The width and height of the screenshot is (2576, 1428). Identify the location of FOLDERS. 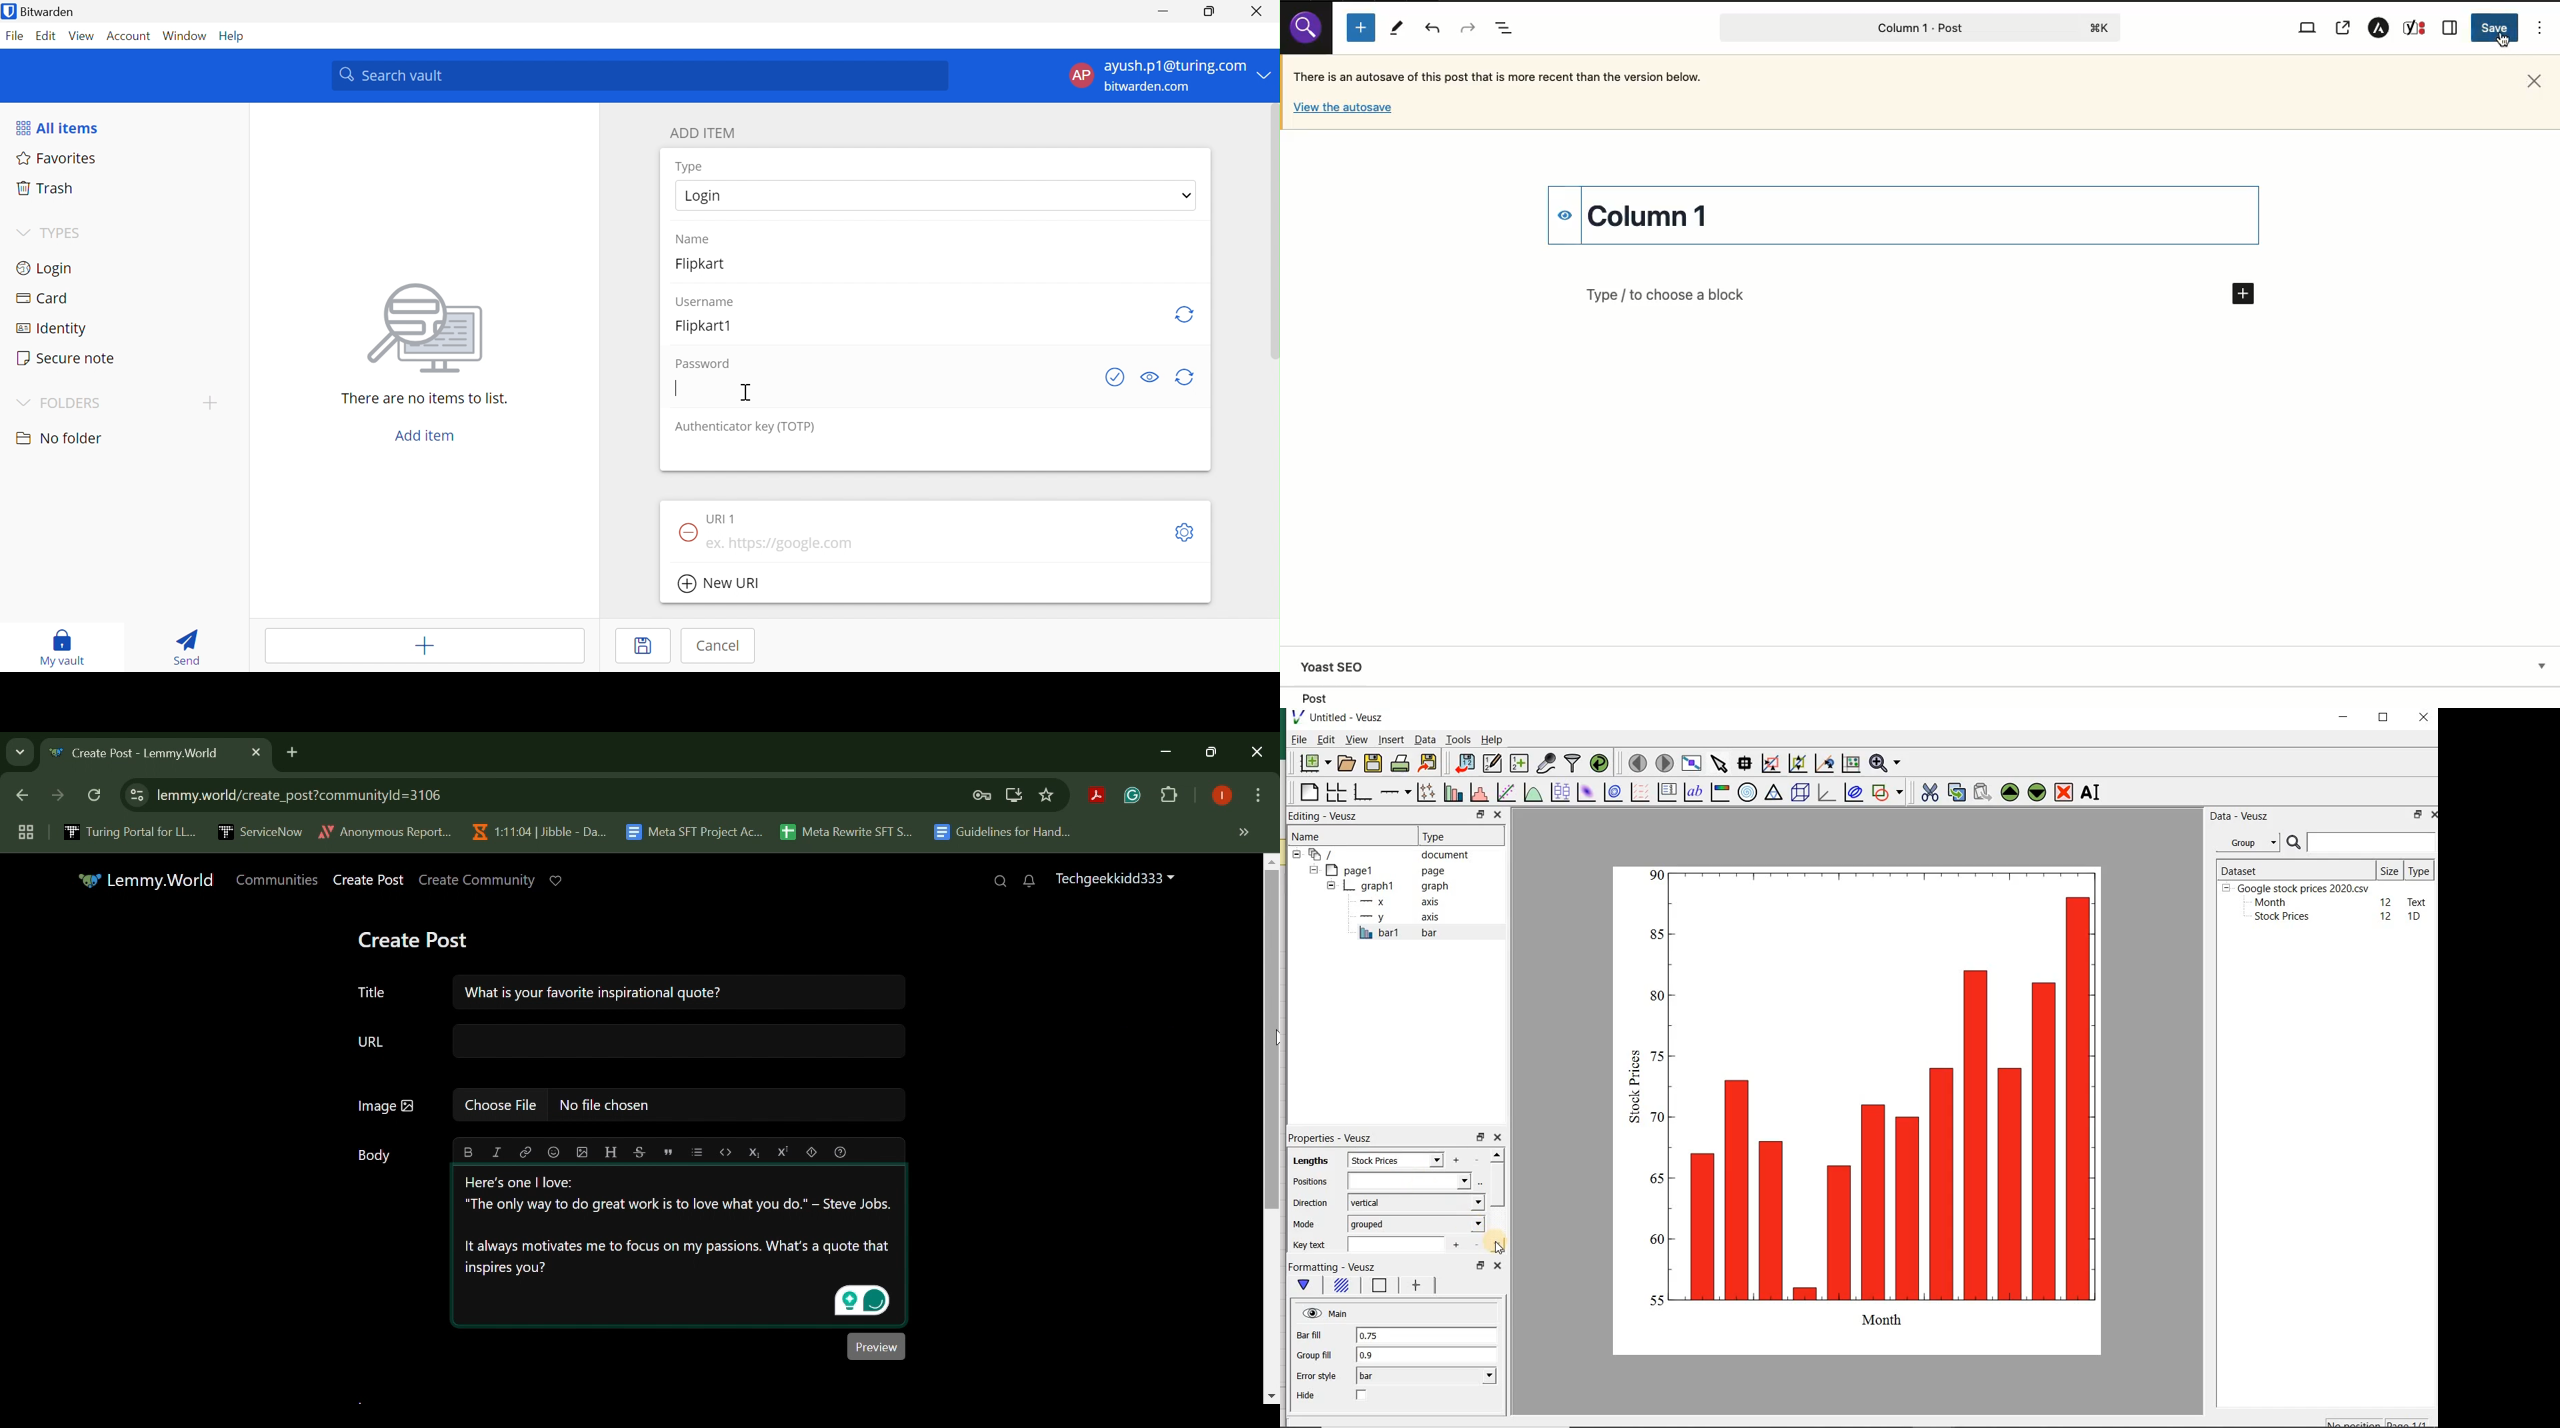
(71, 404).